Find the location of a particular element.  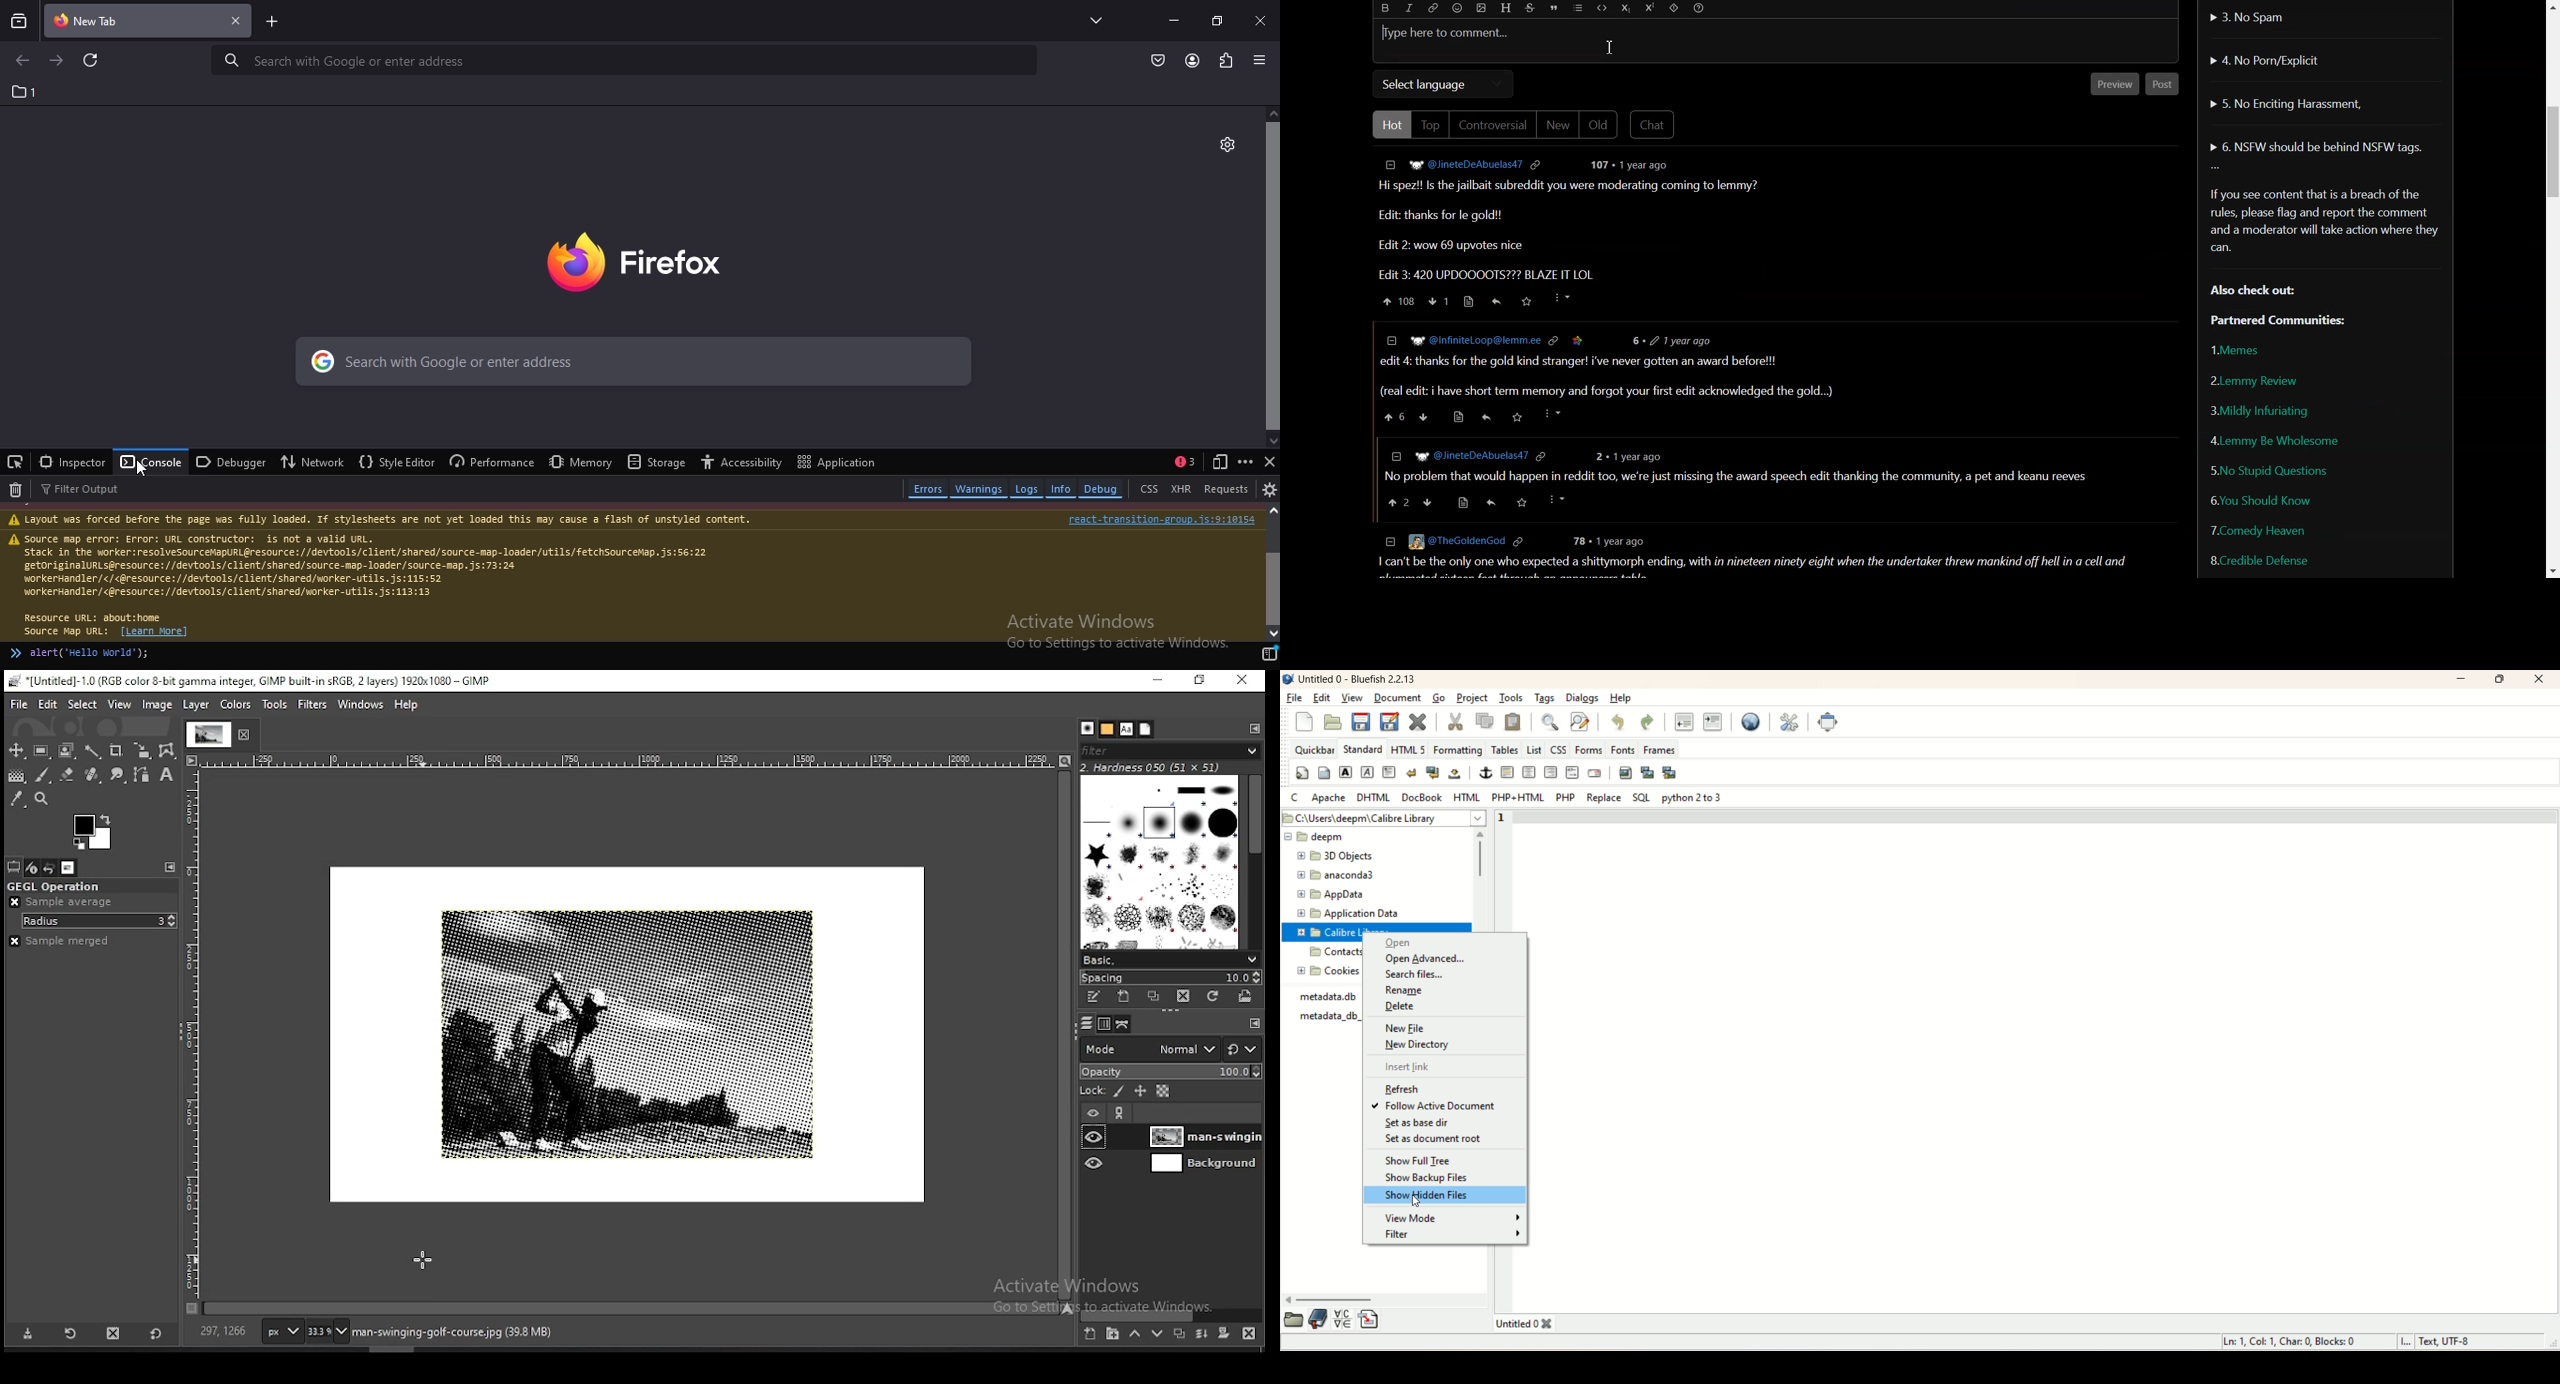

refresh is located at coordinates (1406, 1089).